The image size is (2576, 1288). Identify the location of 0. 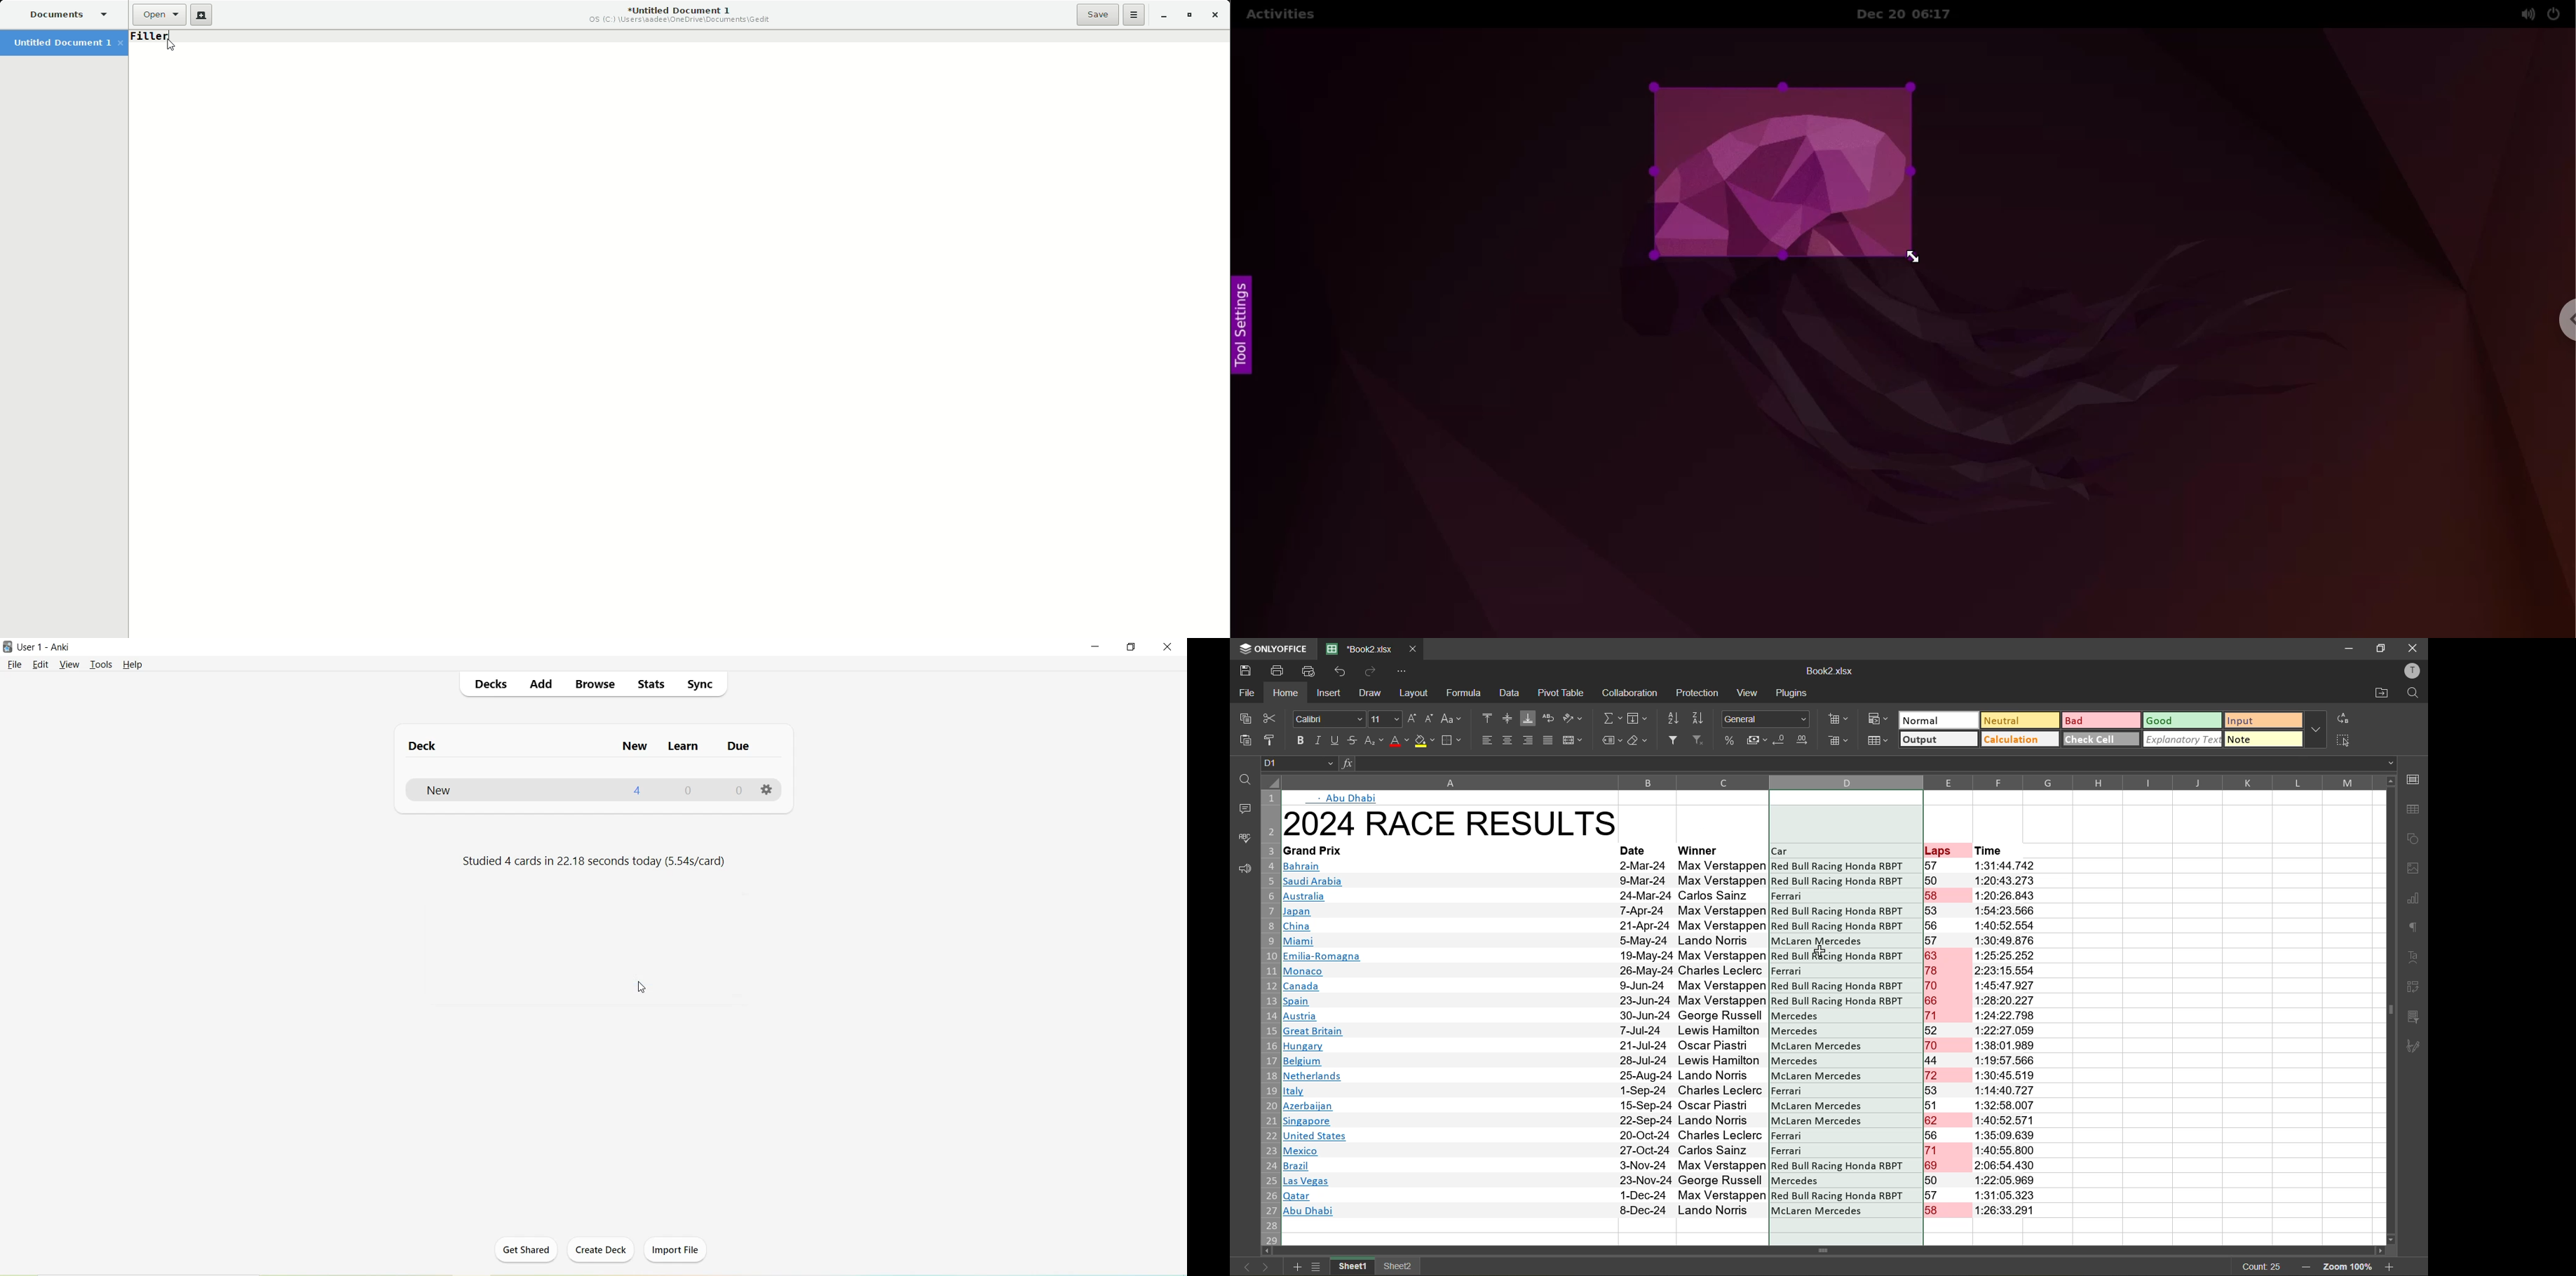
(736, 792).